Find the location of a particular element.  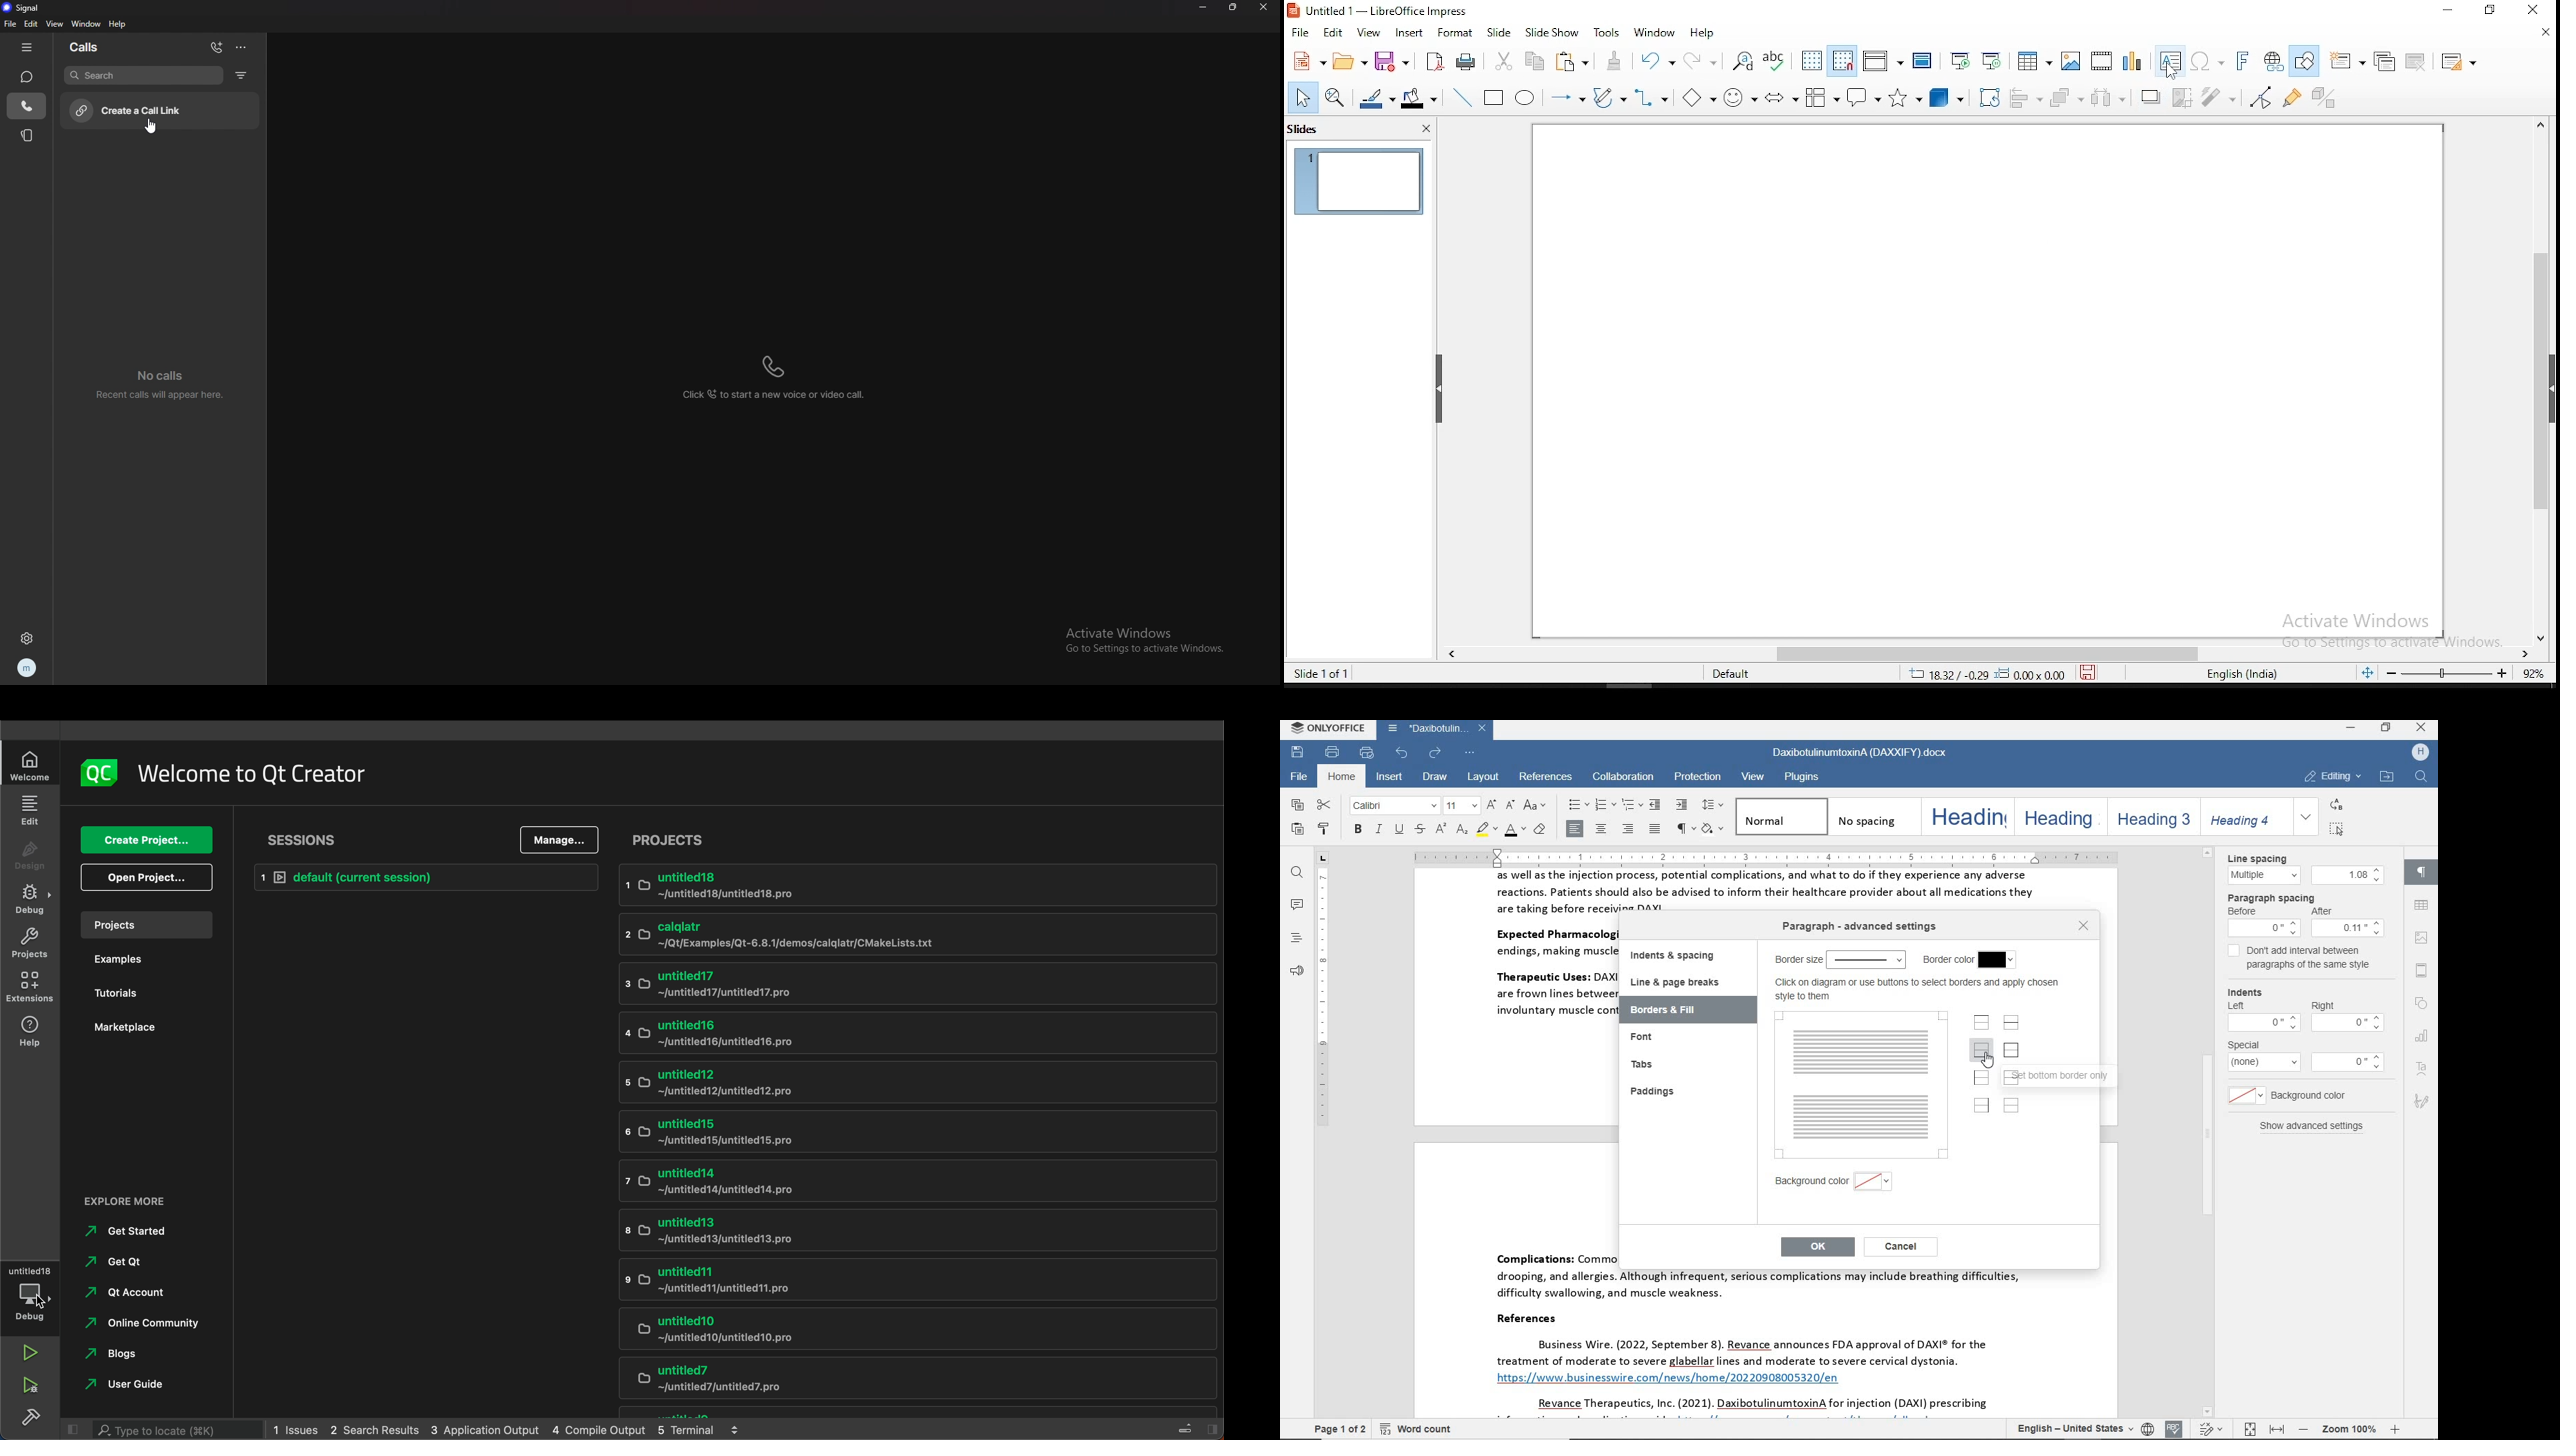

change case is located at coordinates (1534, 805).